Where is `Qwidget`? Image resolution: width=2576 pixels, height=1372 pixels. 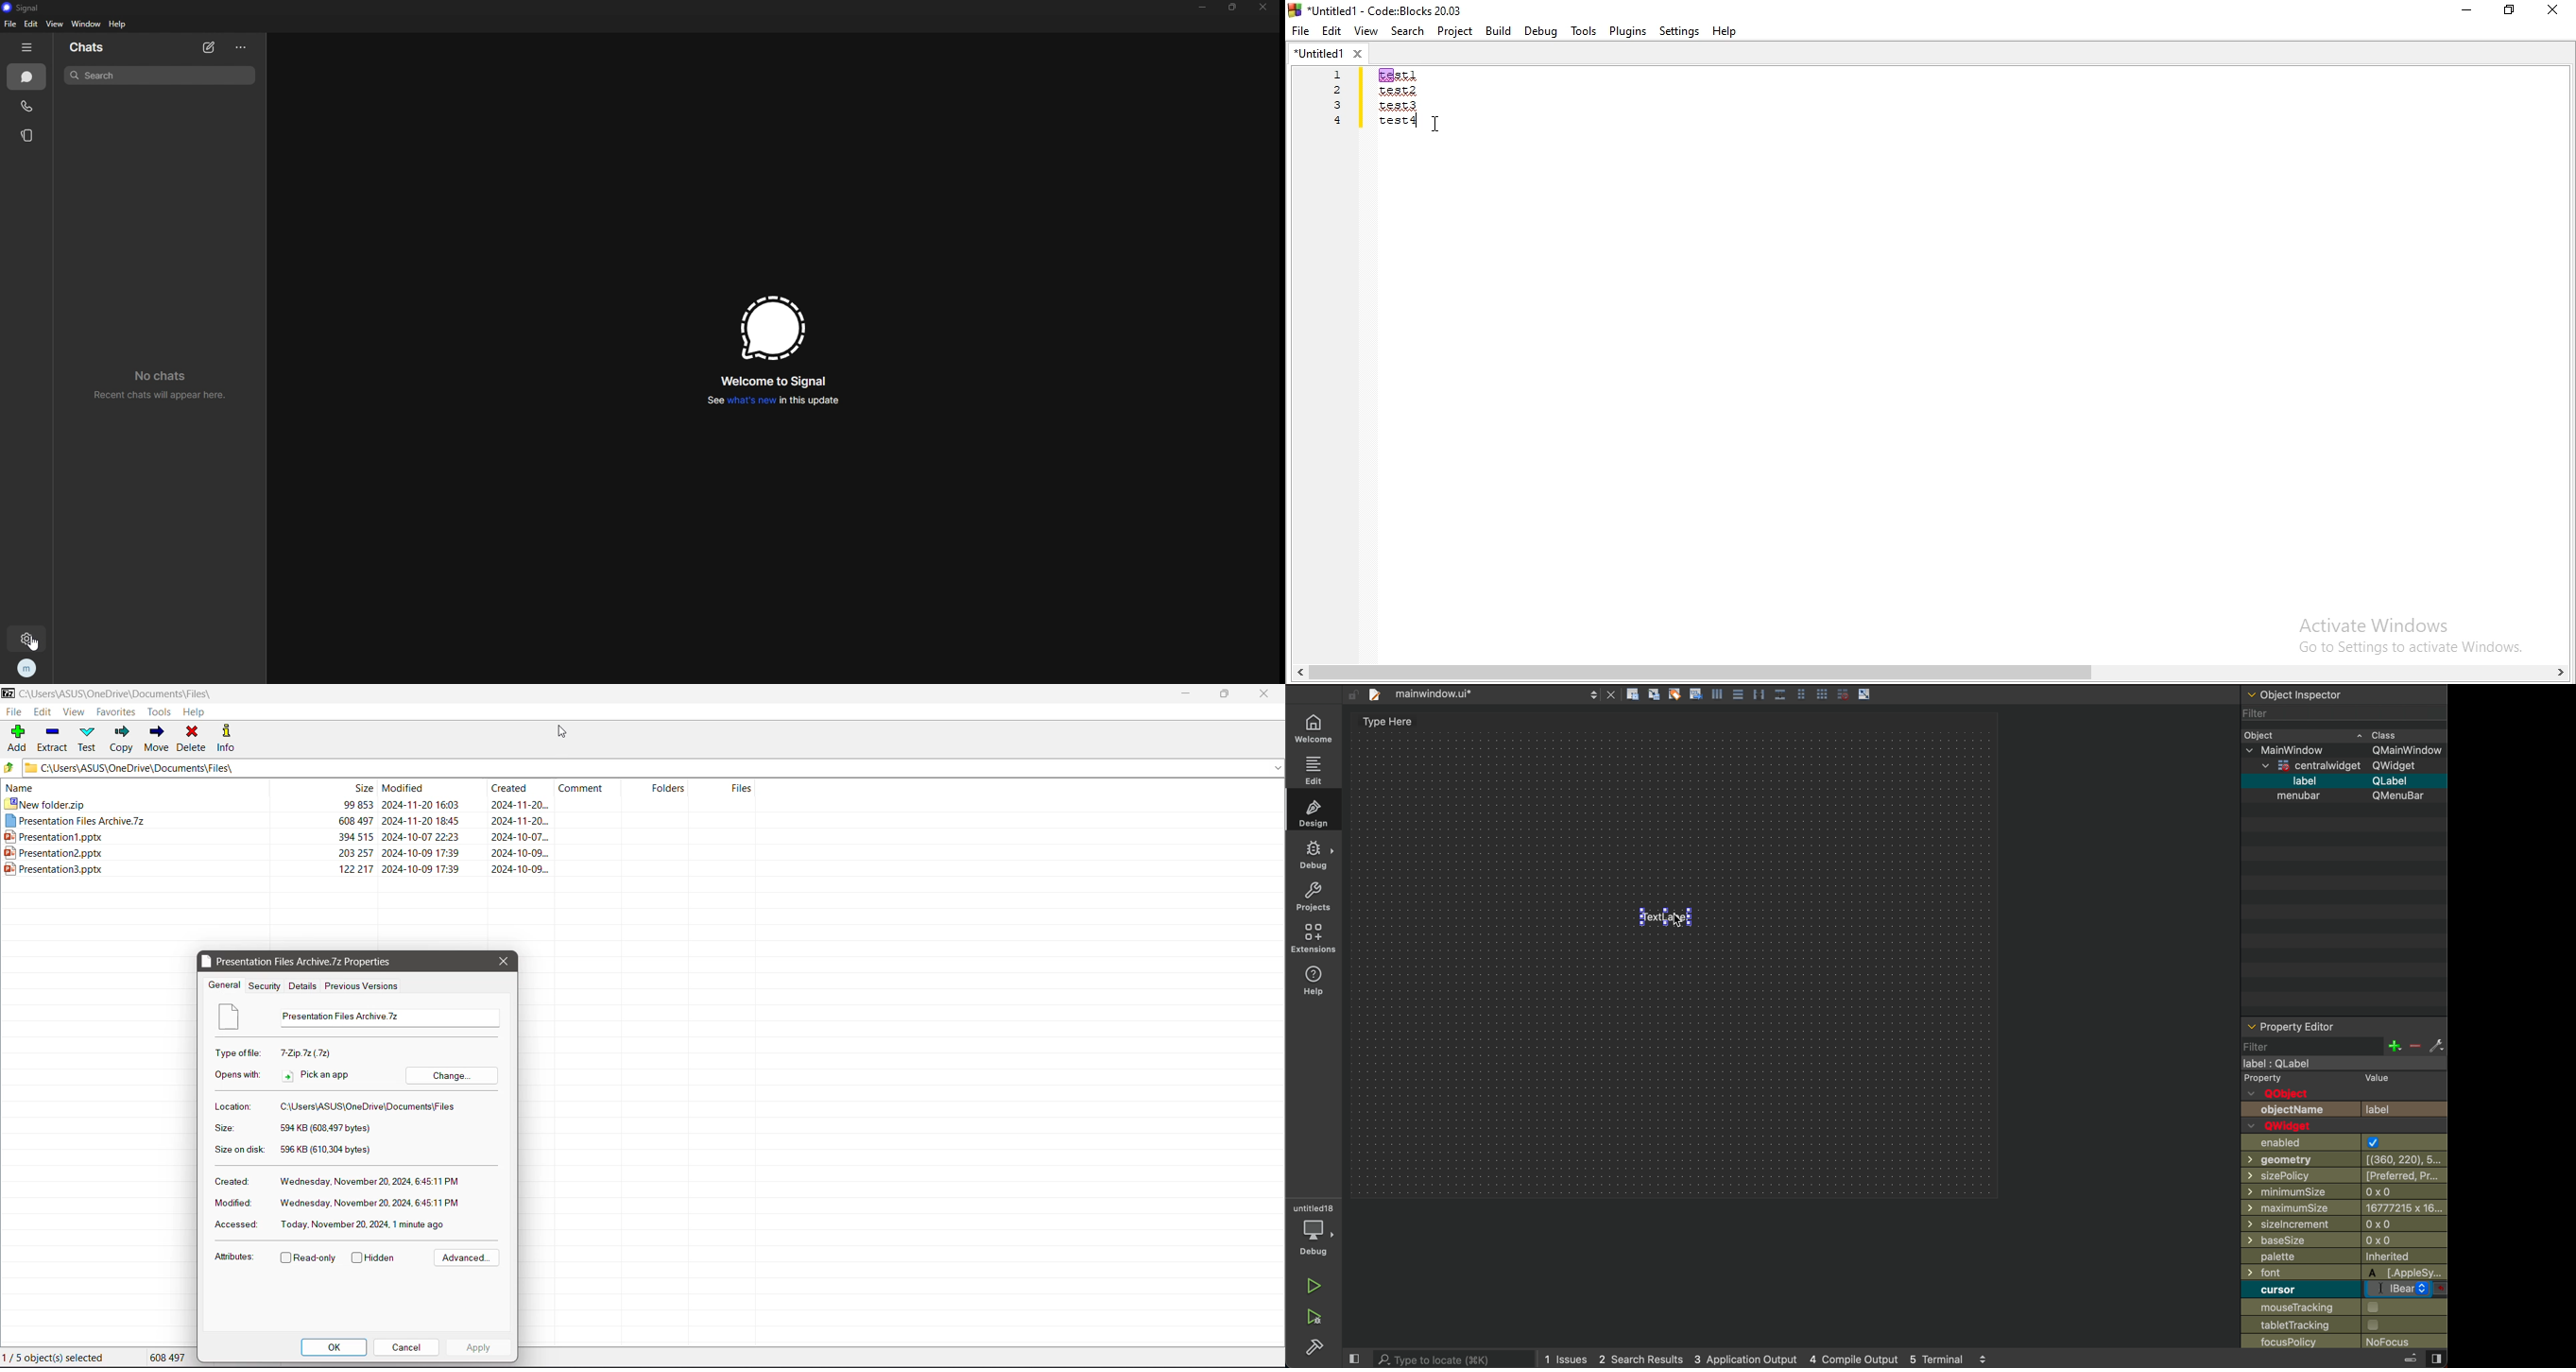 Qwidget is located at coordinates (2399, 765).